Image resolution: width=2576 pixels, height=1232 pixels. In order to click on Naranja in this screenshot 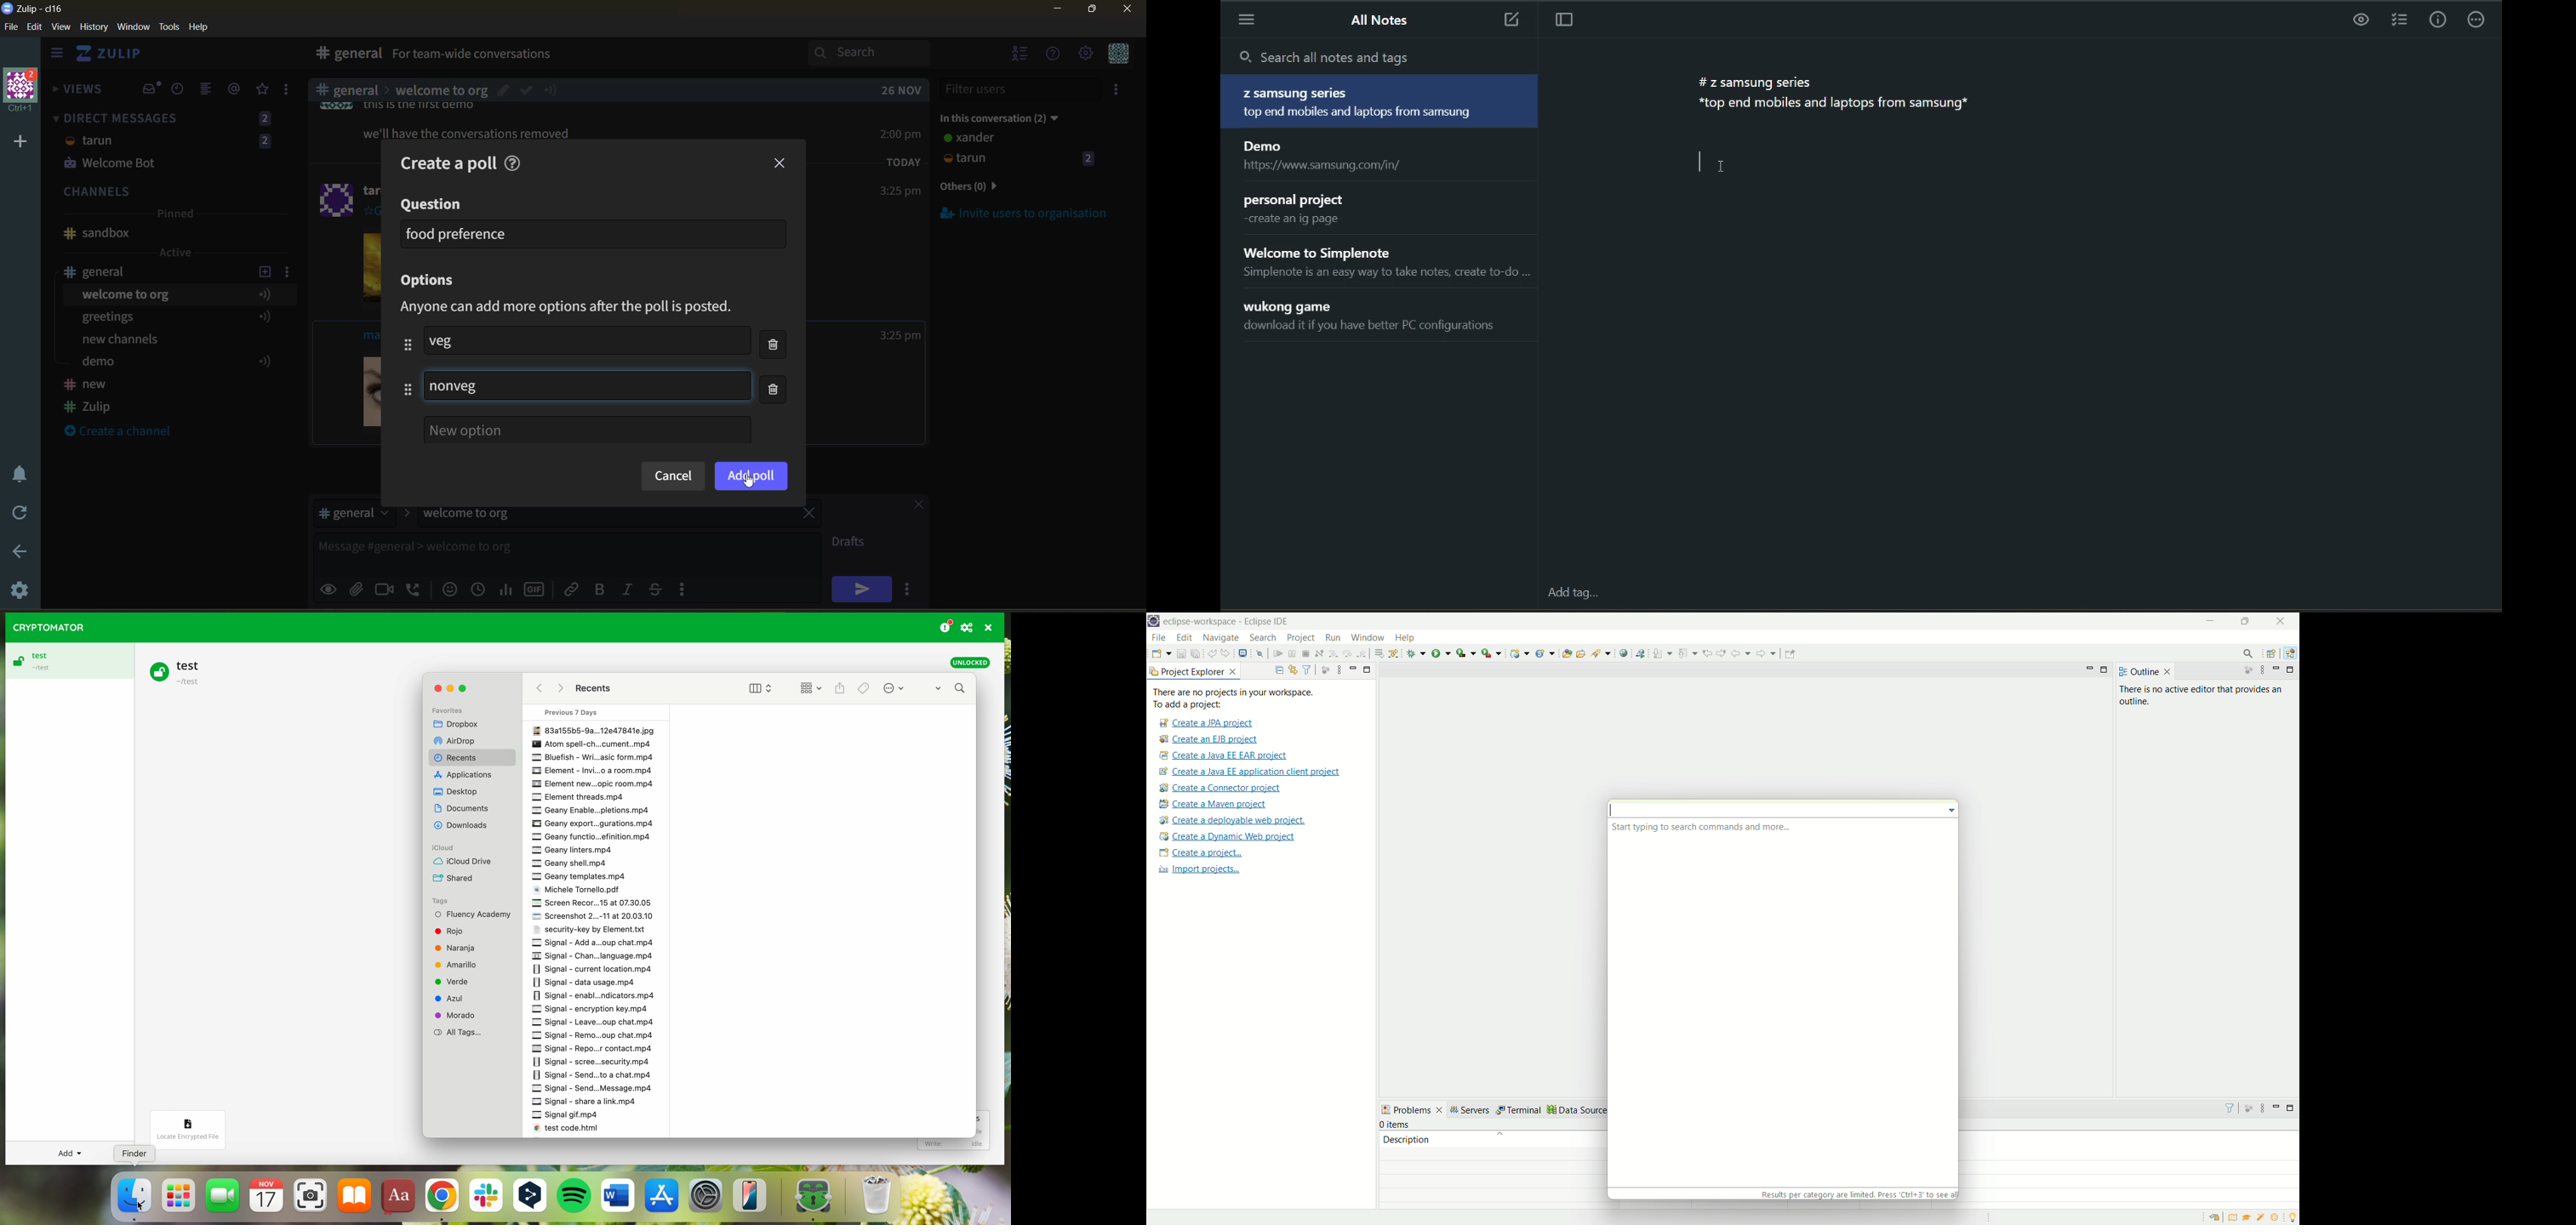, I will do `click(463, 947)`.